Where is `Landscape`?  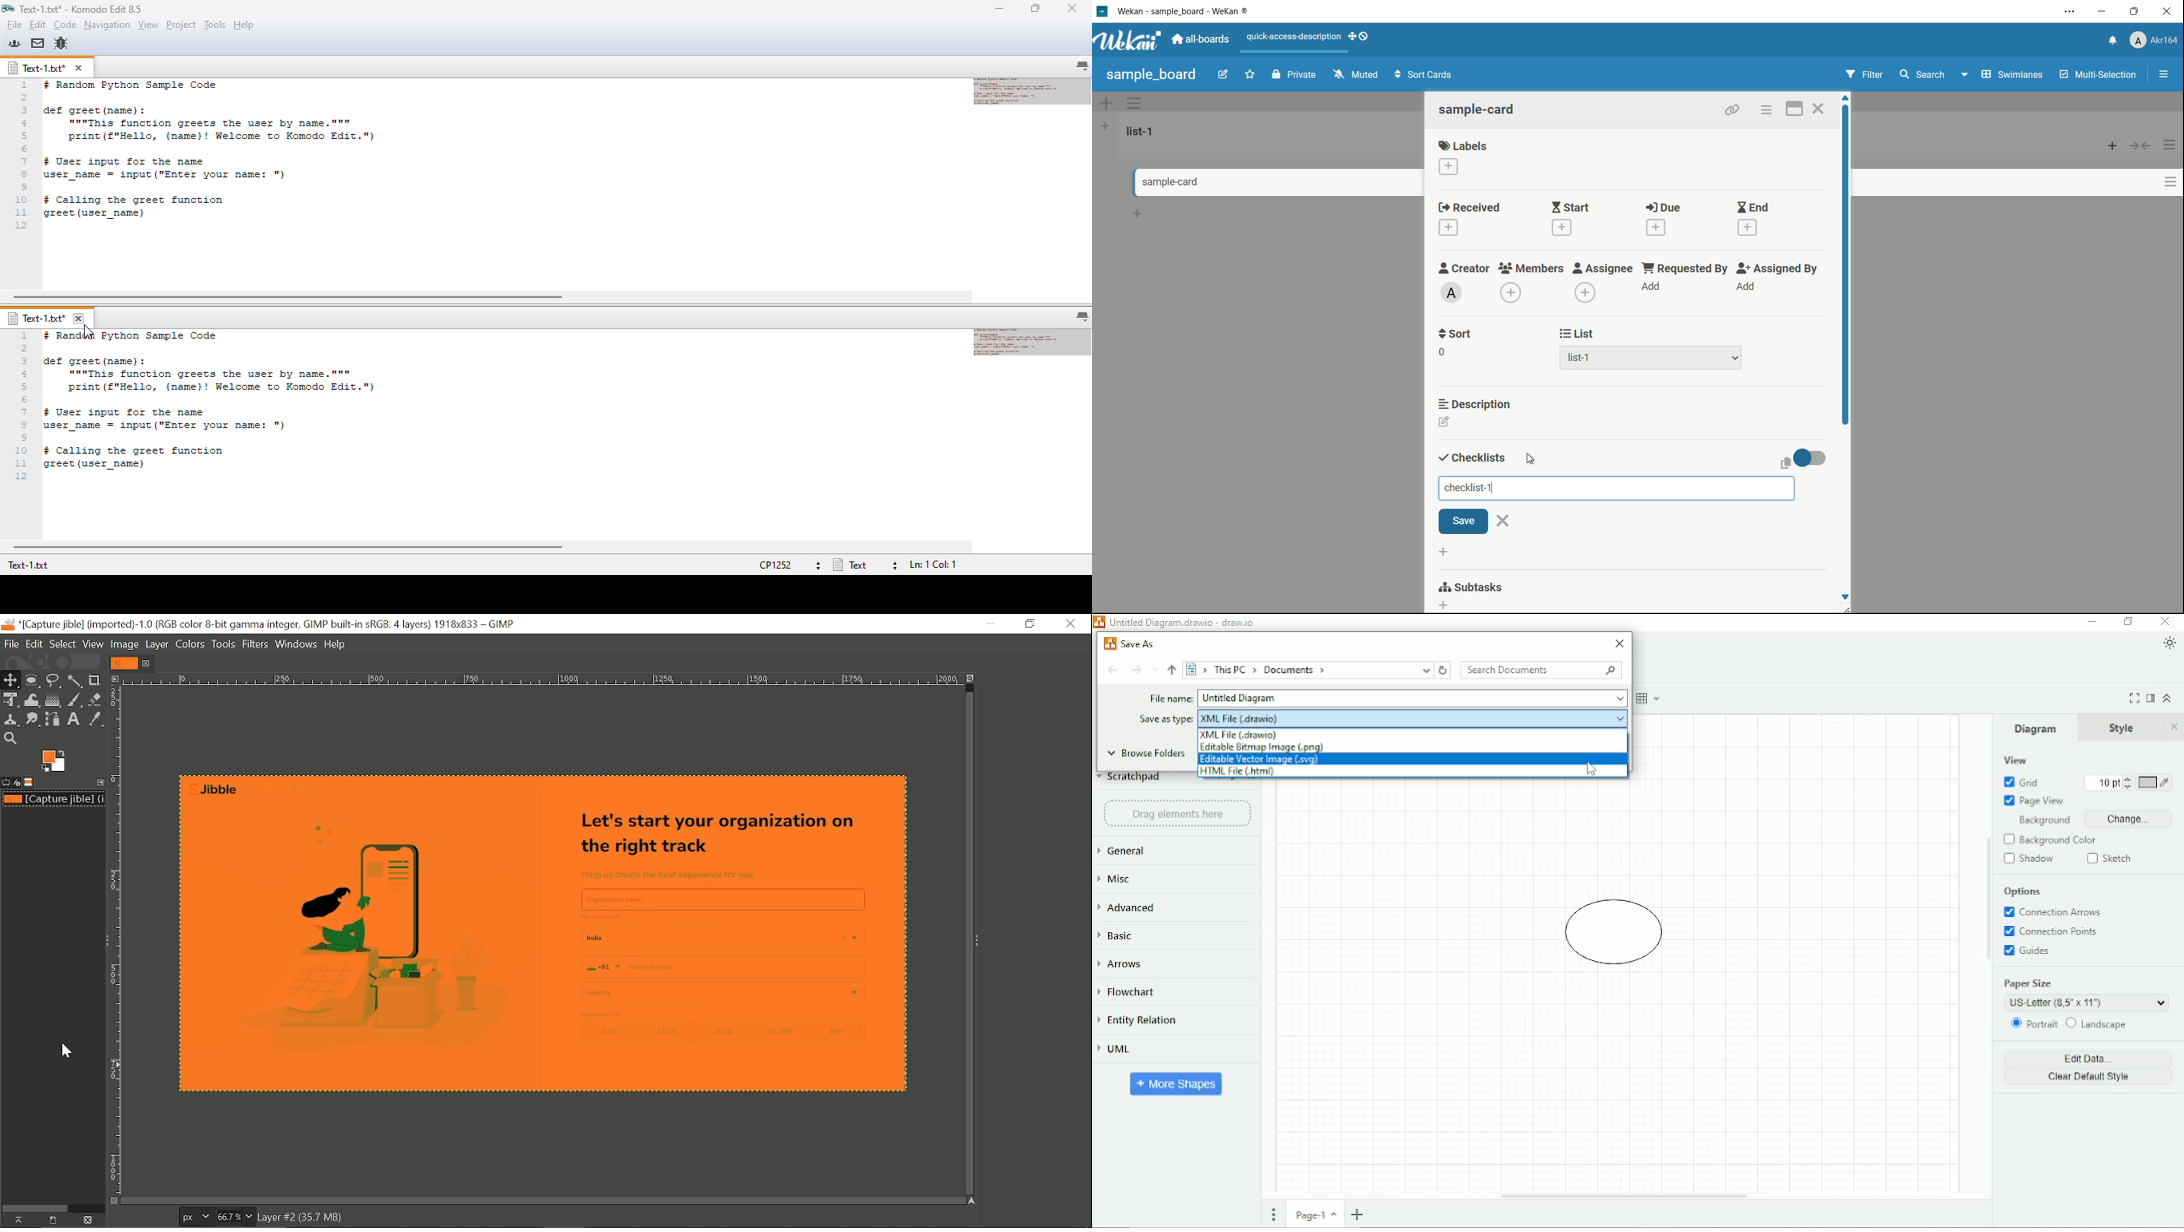
Landscape is located at coordinates (2096, 1023).